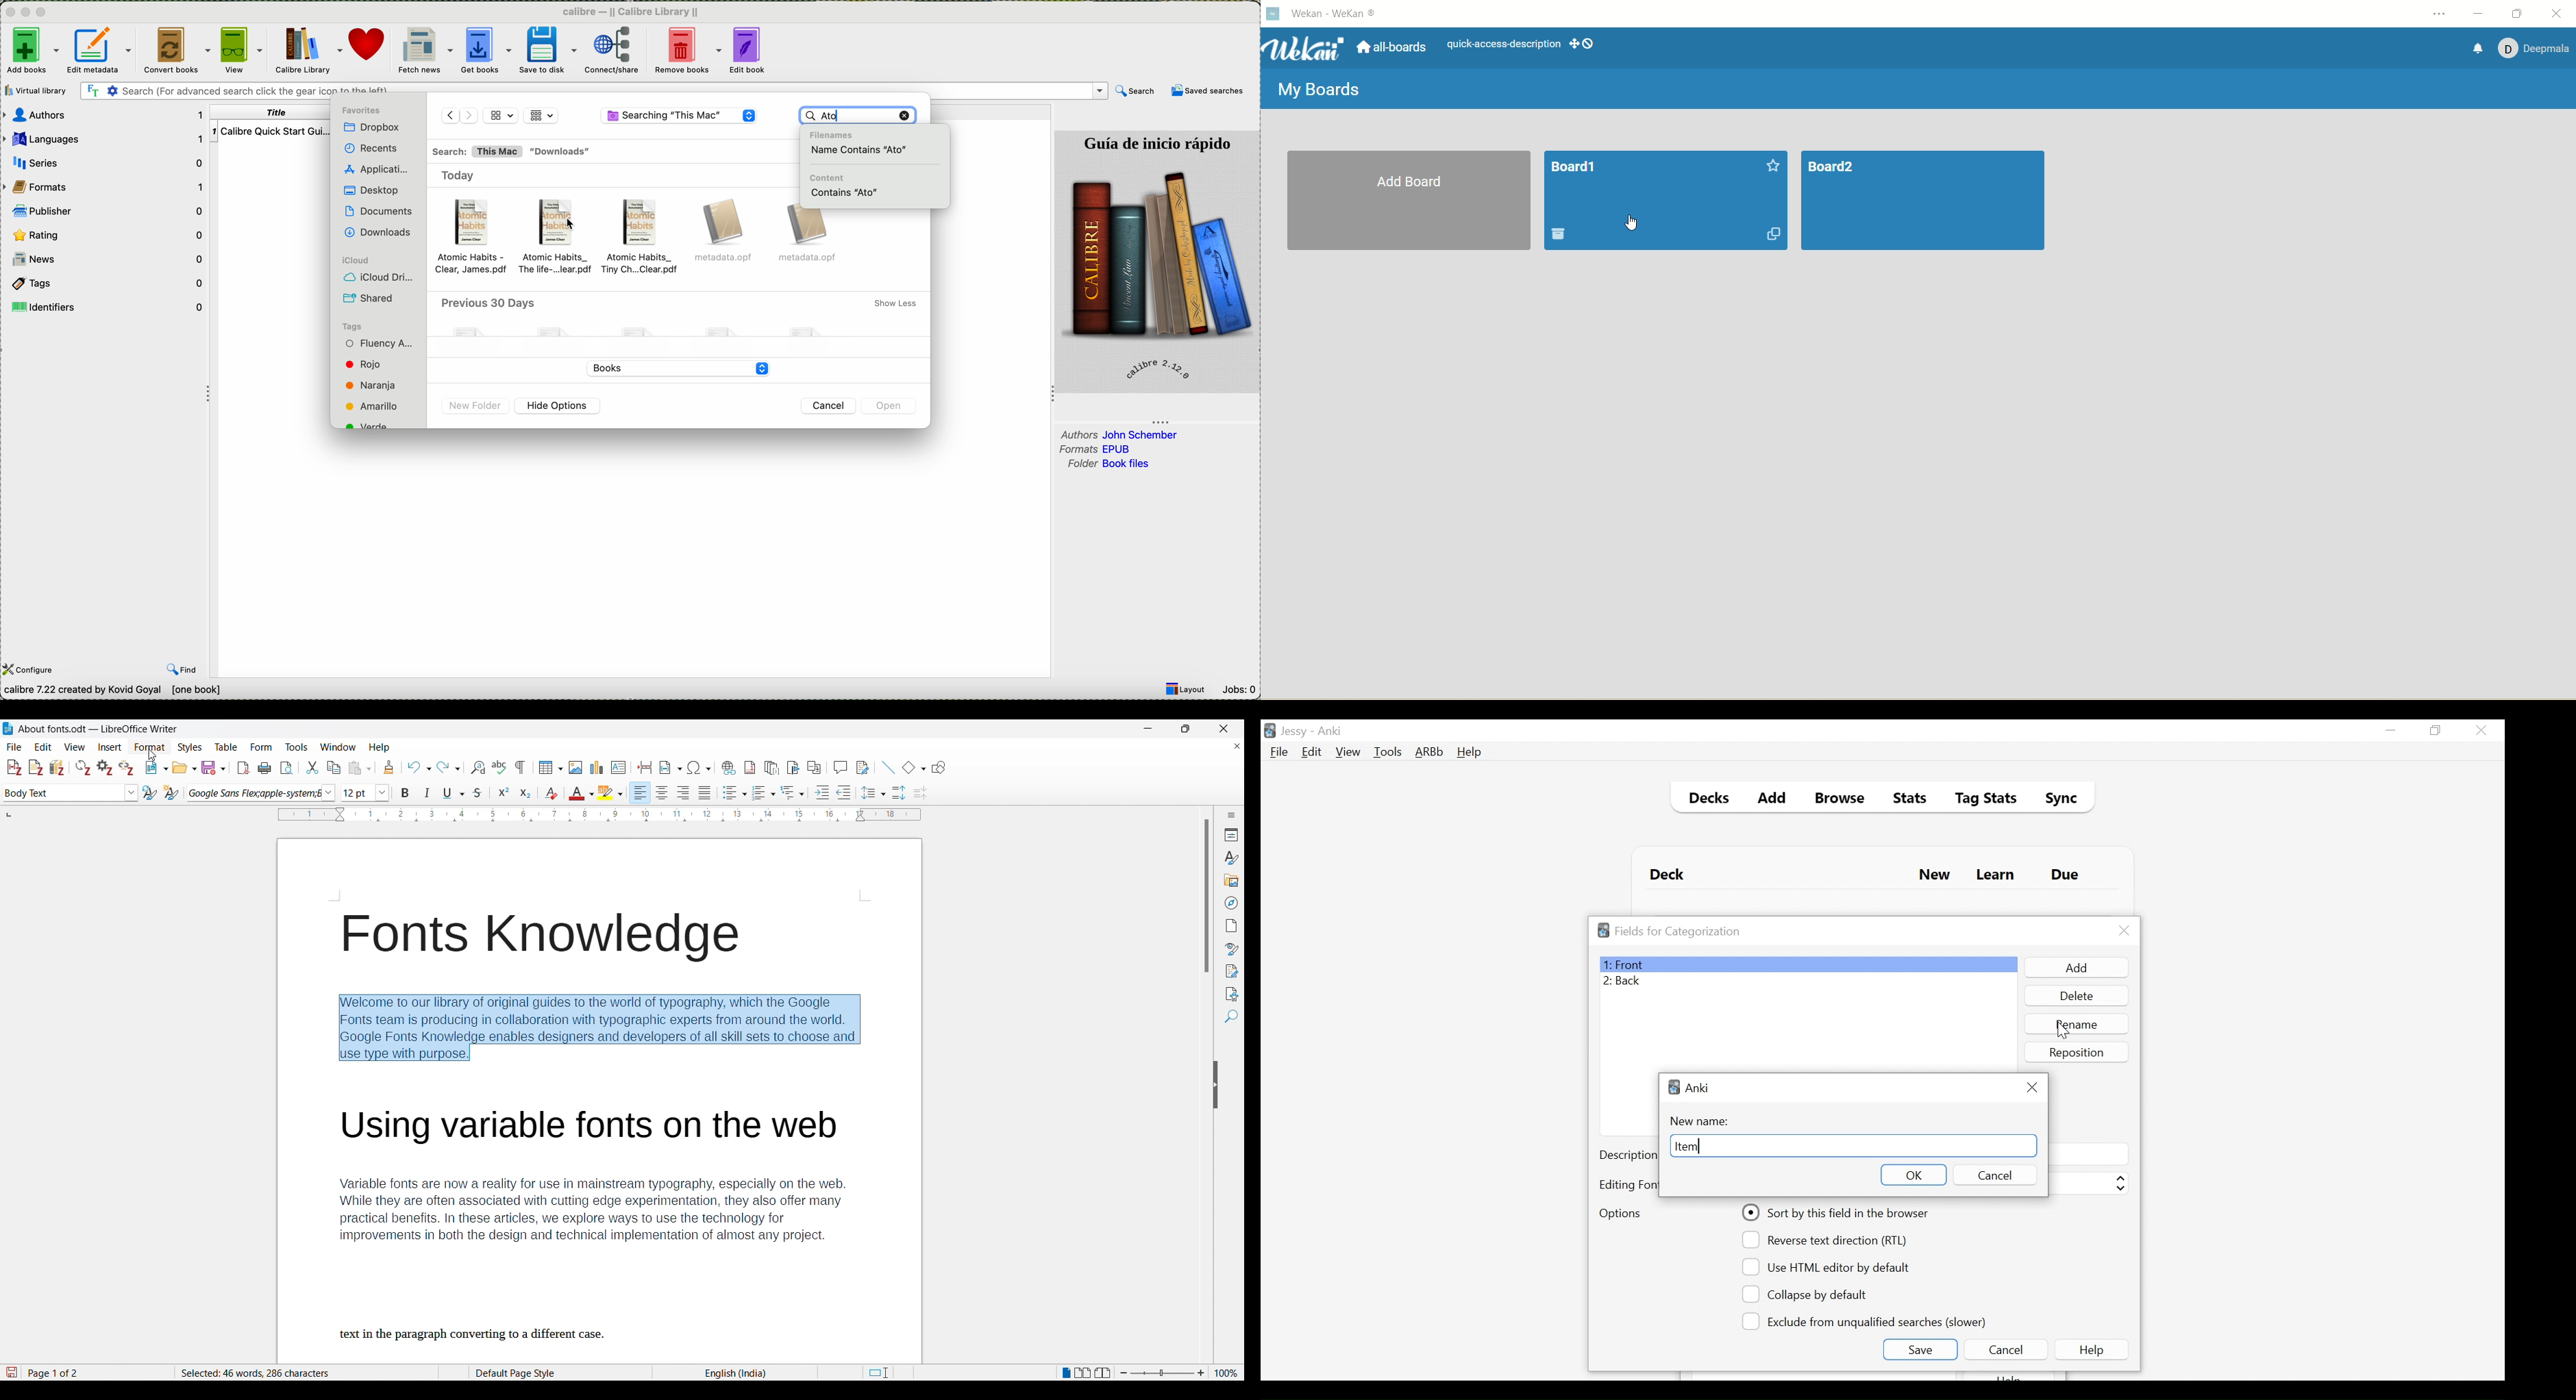  Describe the element at coordinates (2006, 1349) in the screenshot. I see `Cancel` at that location.